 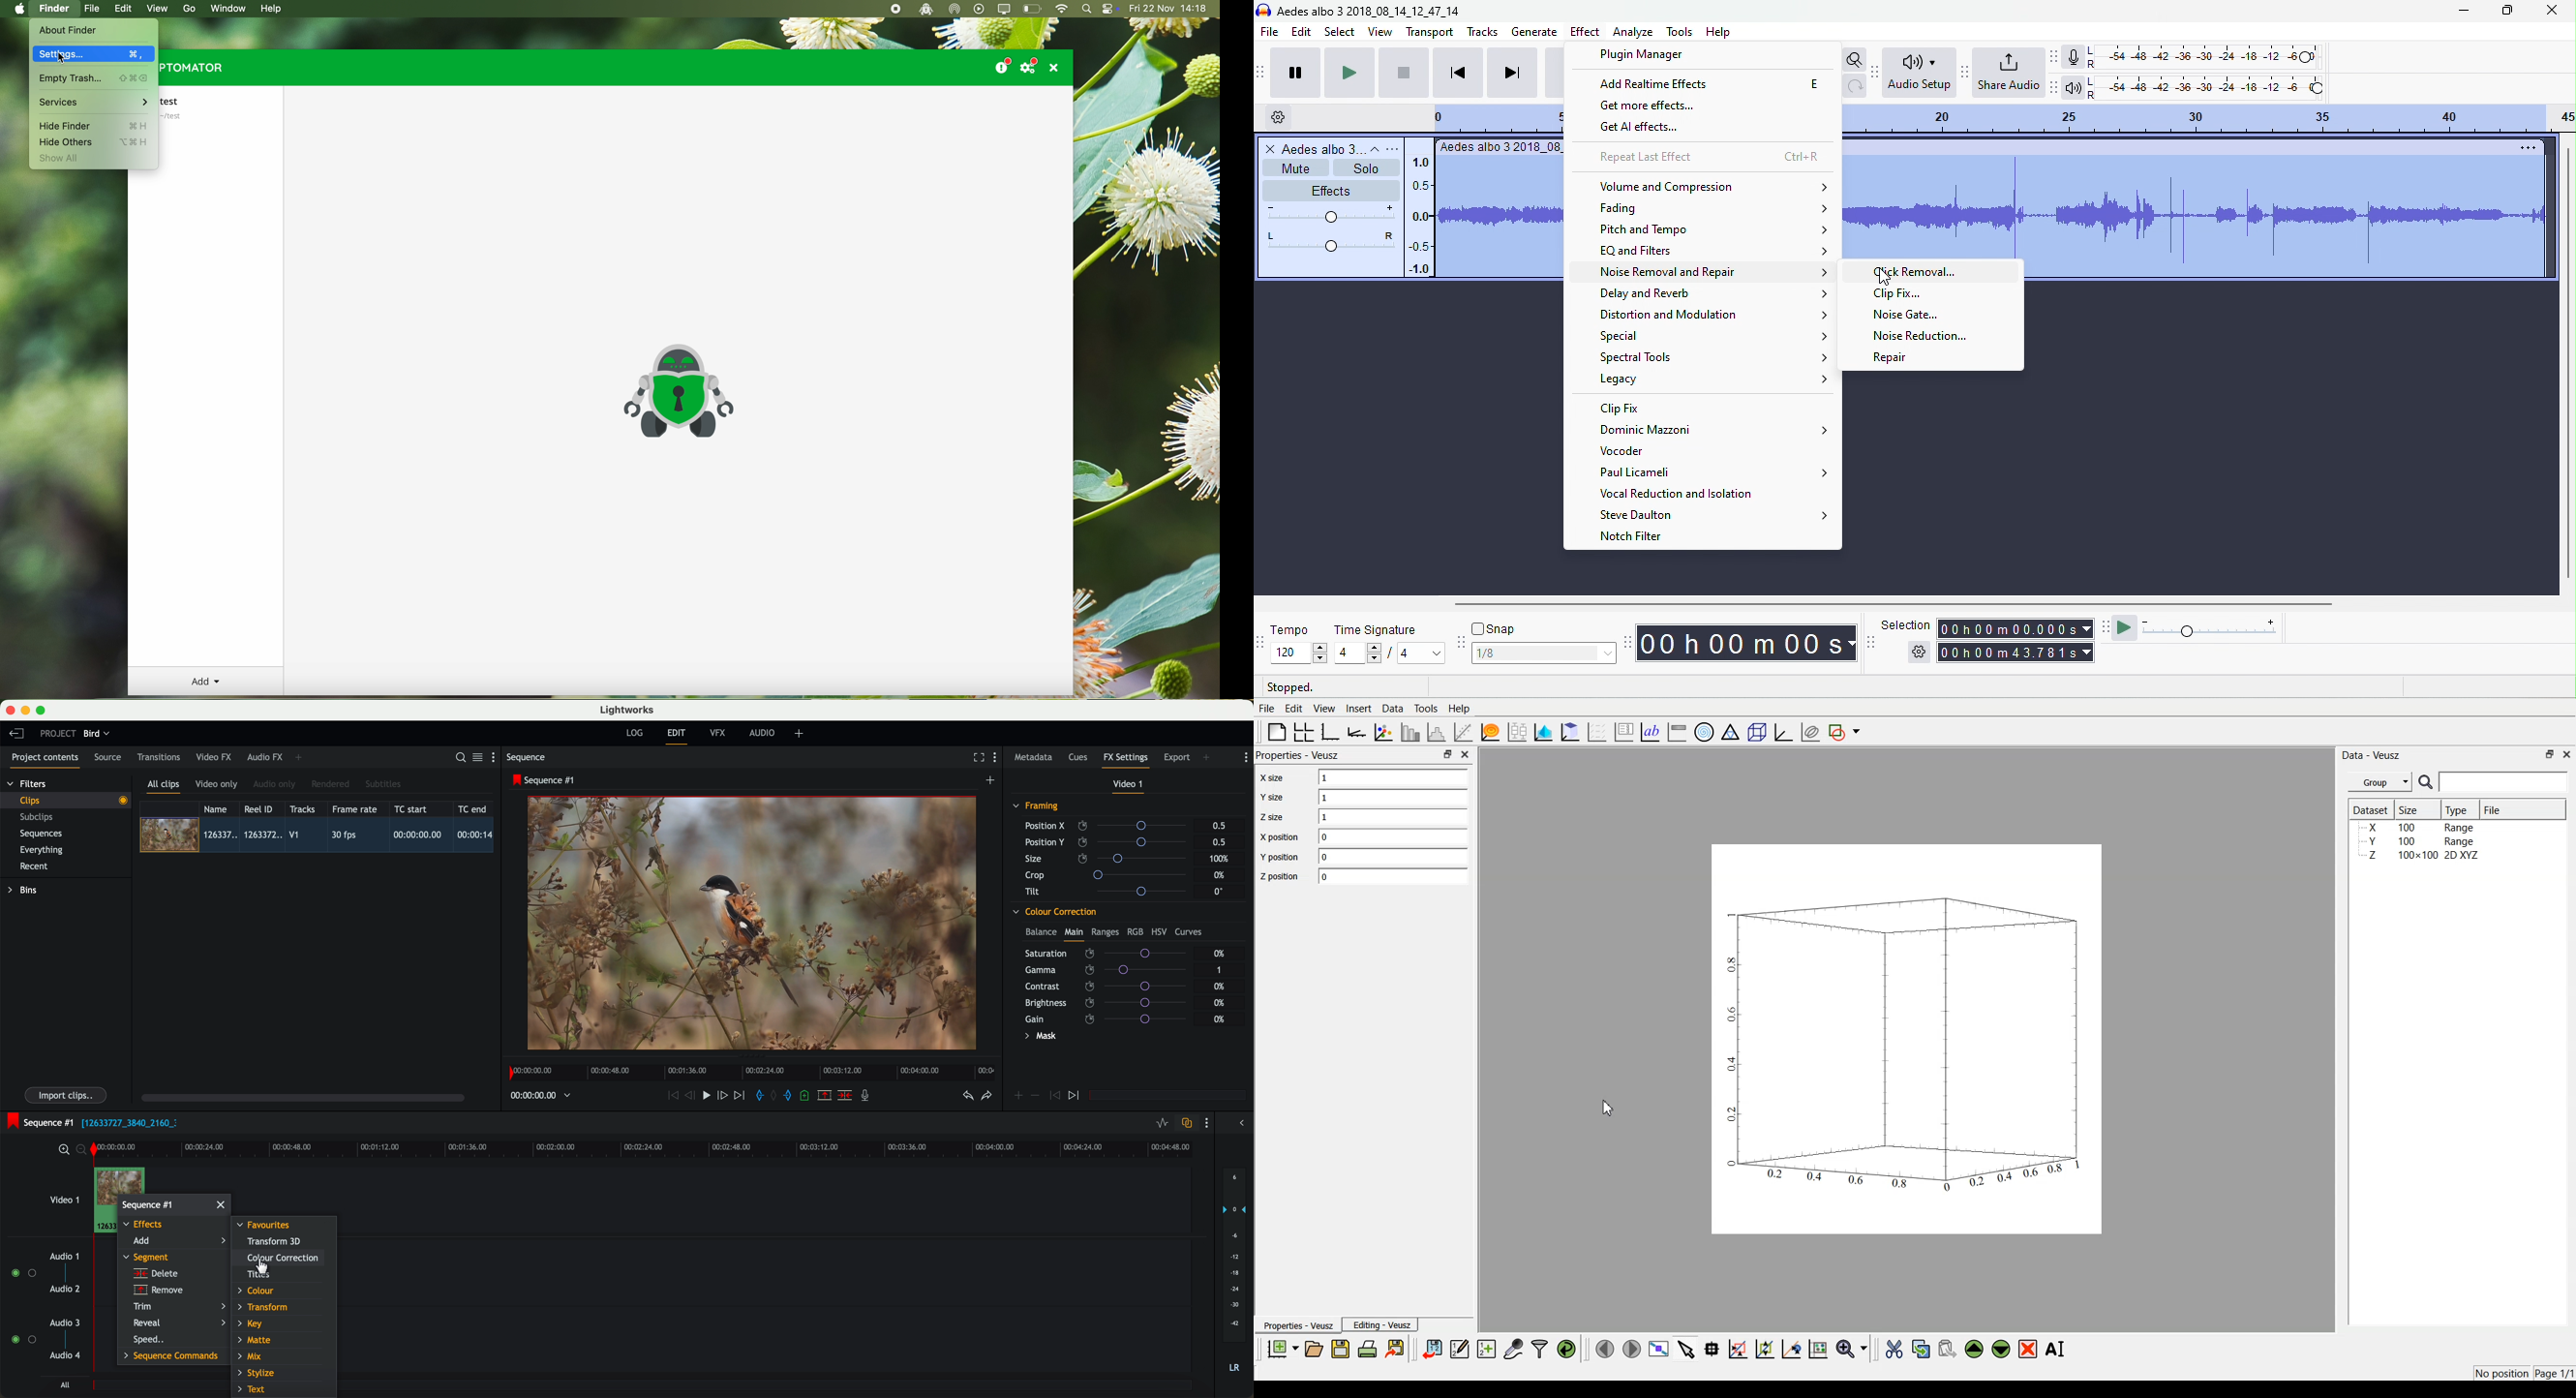 What do you see at coordinates (724, 1096) in the screenshot?
I see `nudge one frame foward` at bounding box center [724, 1096].